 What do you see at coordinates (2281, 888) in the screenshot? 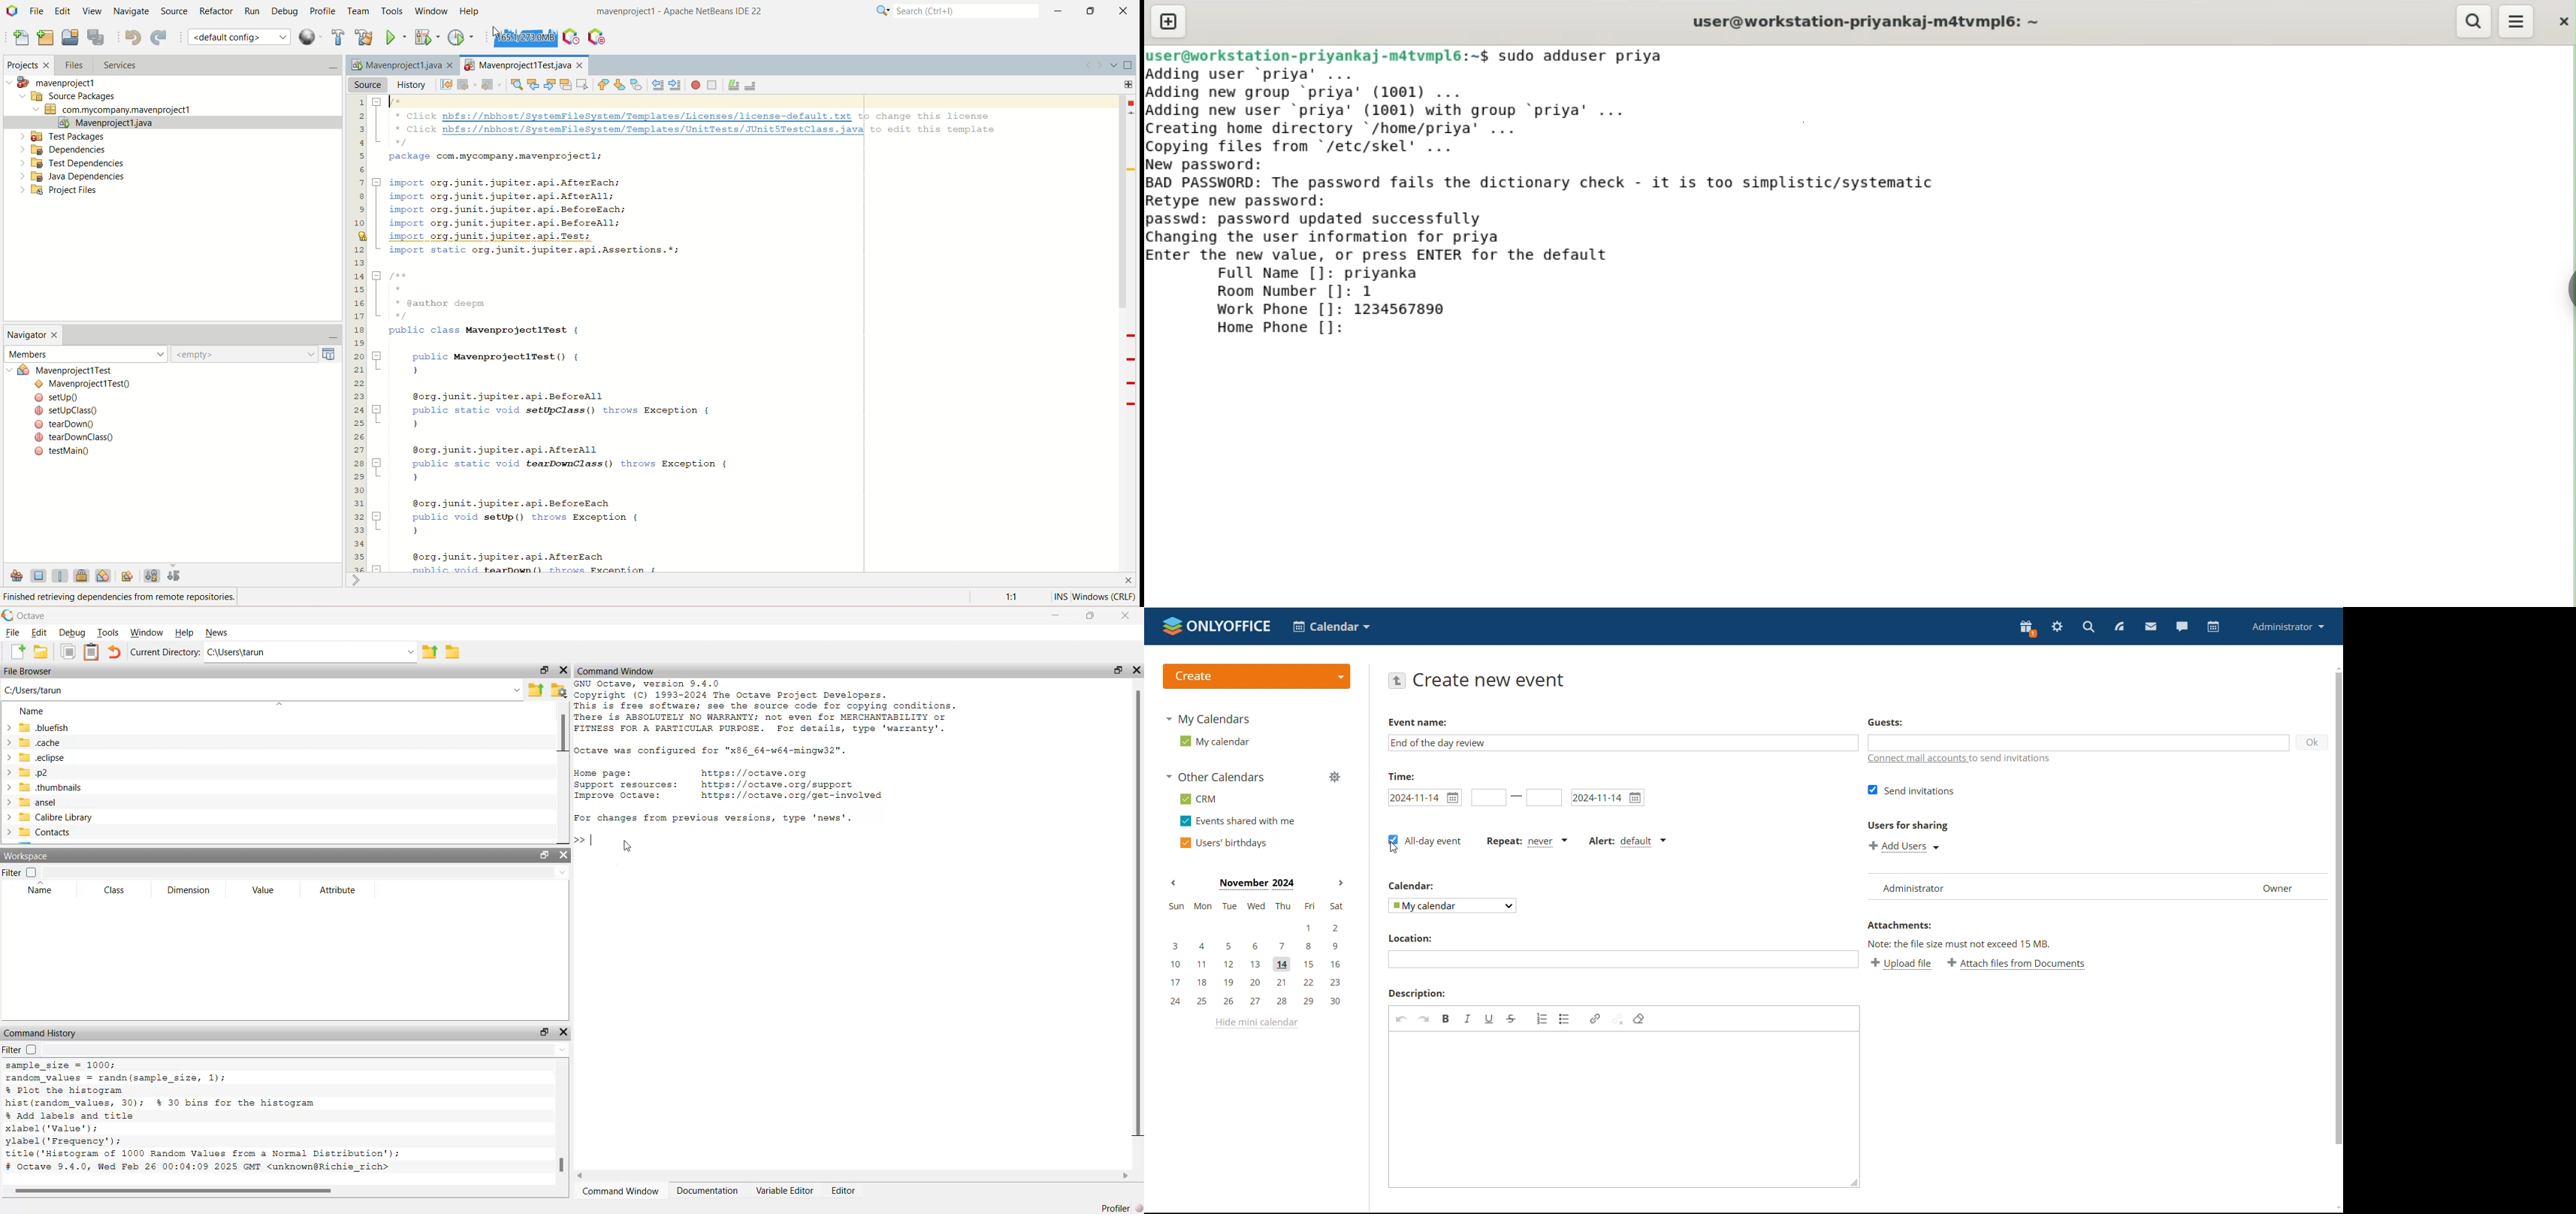
I see `Owner` at bounding box center [2281, 888].